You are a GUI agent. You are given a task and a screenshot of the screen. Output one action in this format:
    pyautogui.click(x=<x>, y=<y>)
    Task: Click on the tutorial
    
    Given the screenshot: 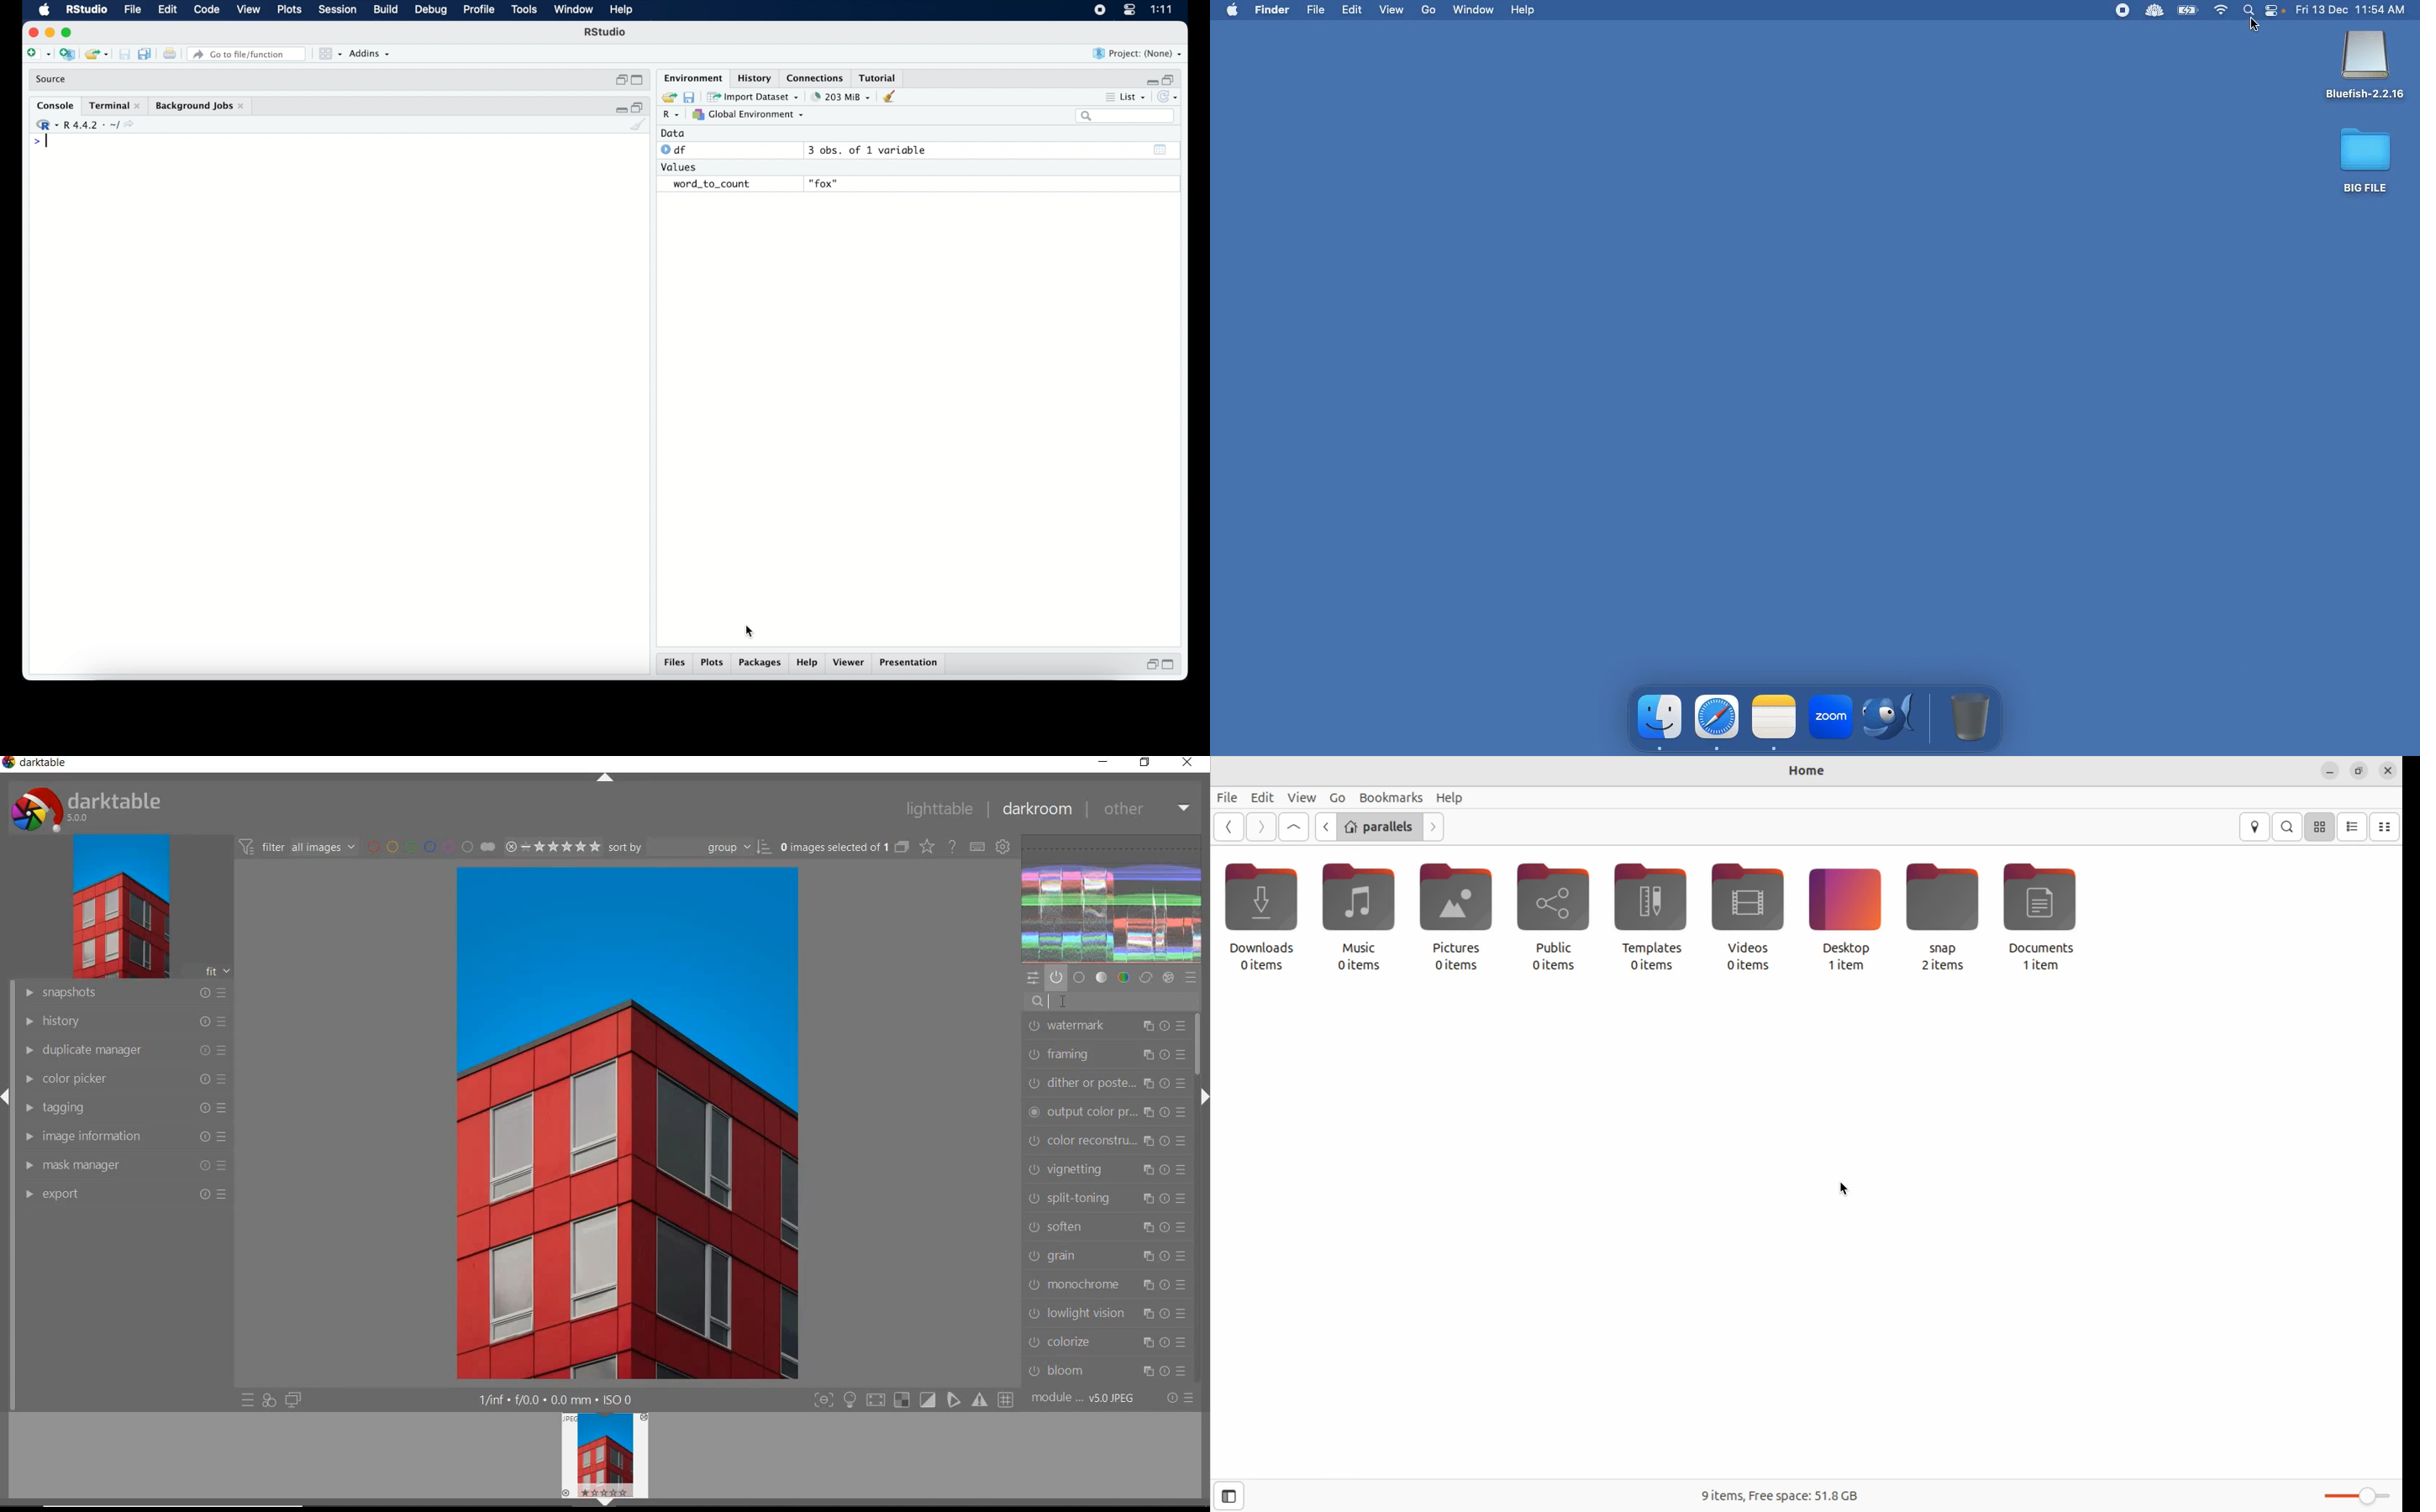 What is the action you would take?
    pyautogui.click(x=878, y=76)
    